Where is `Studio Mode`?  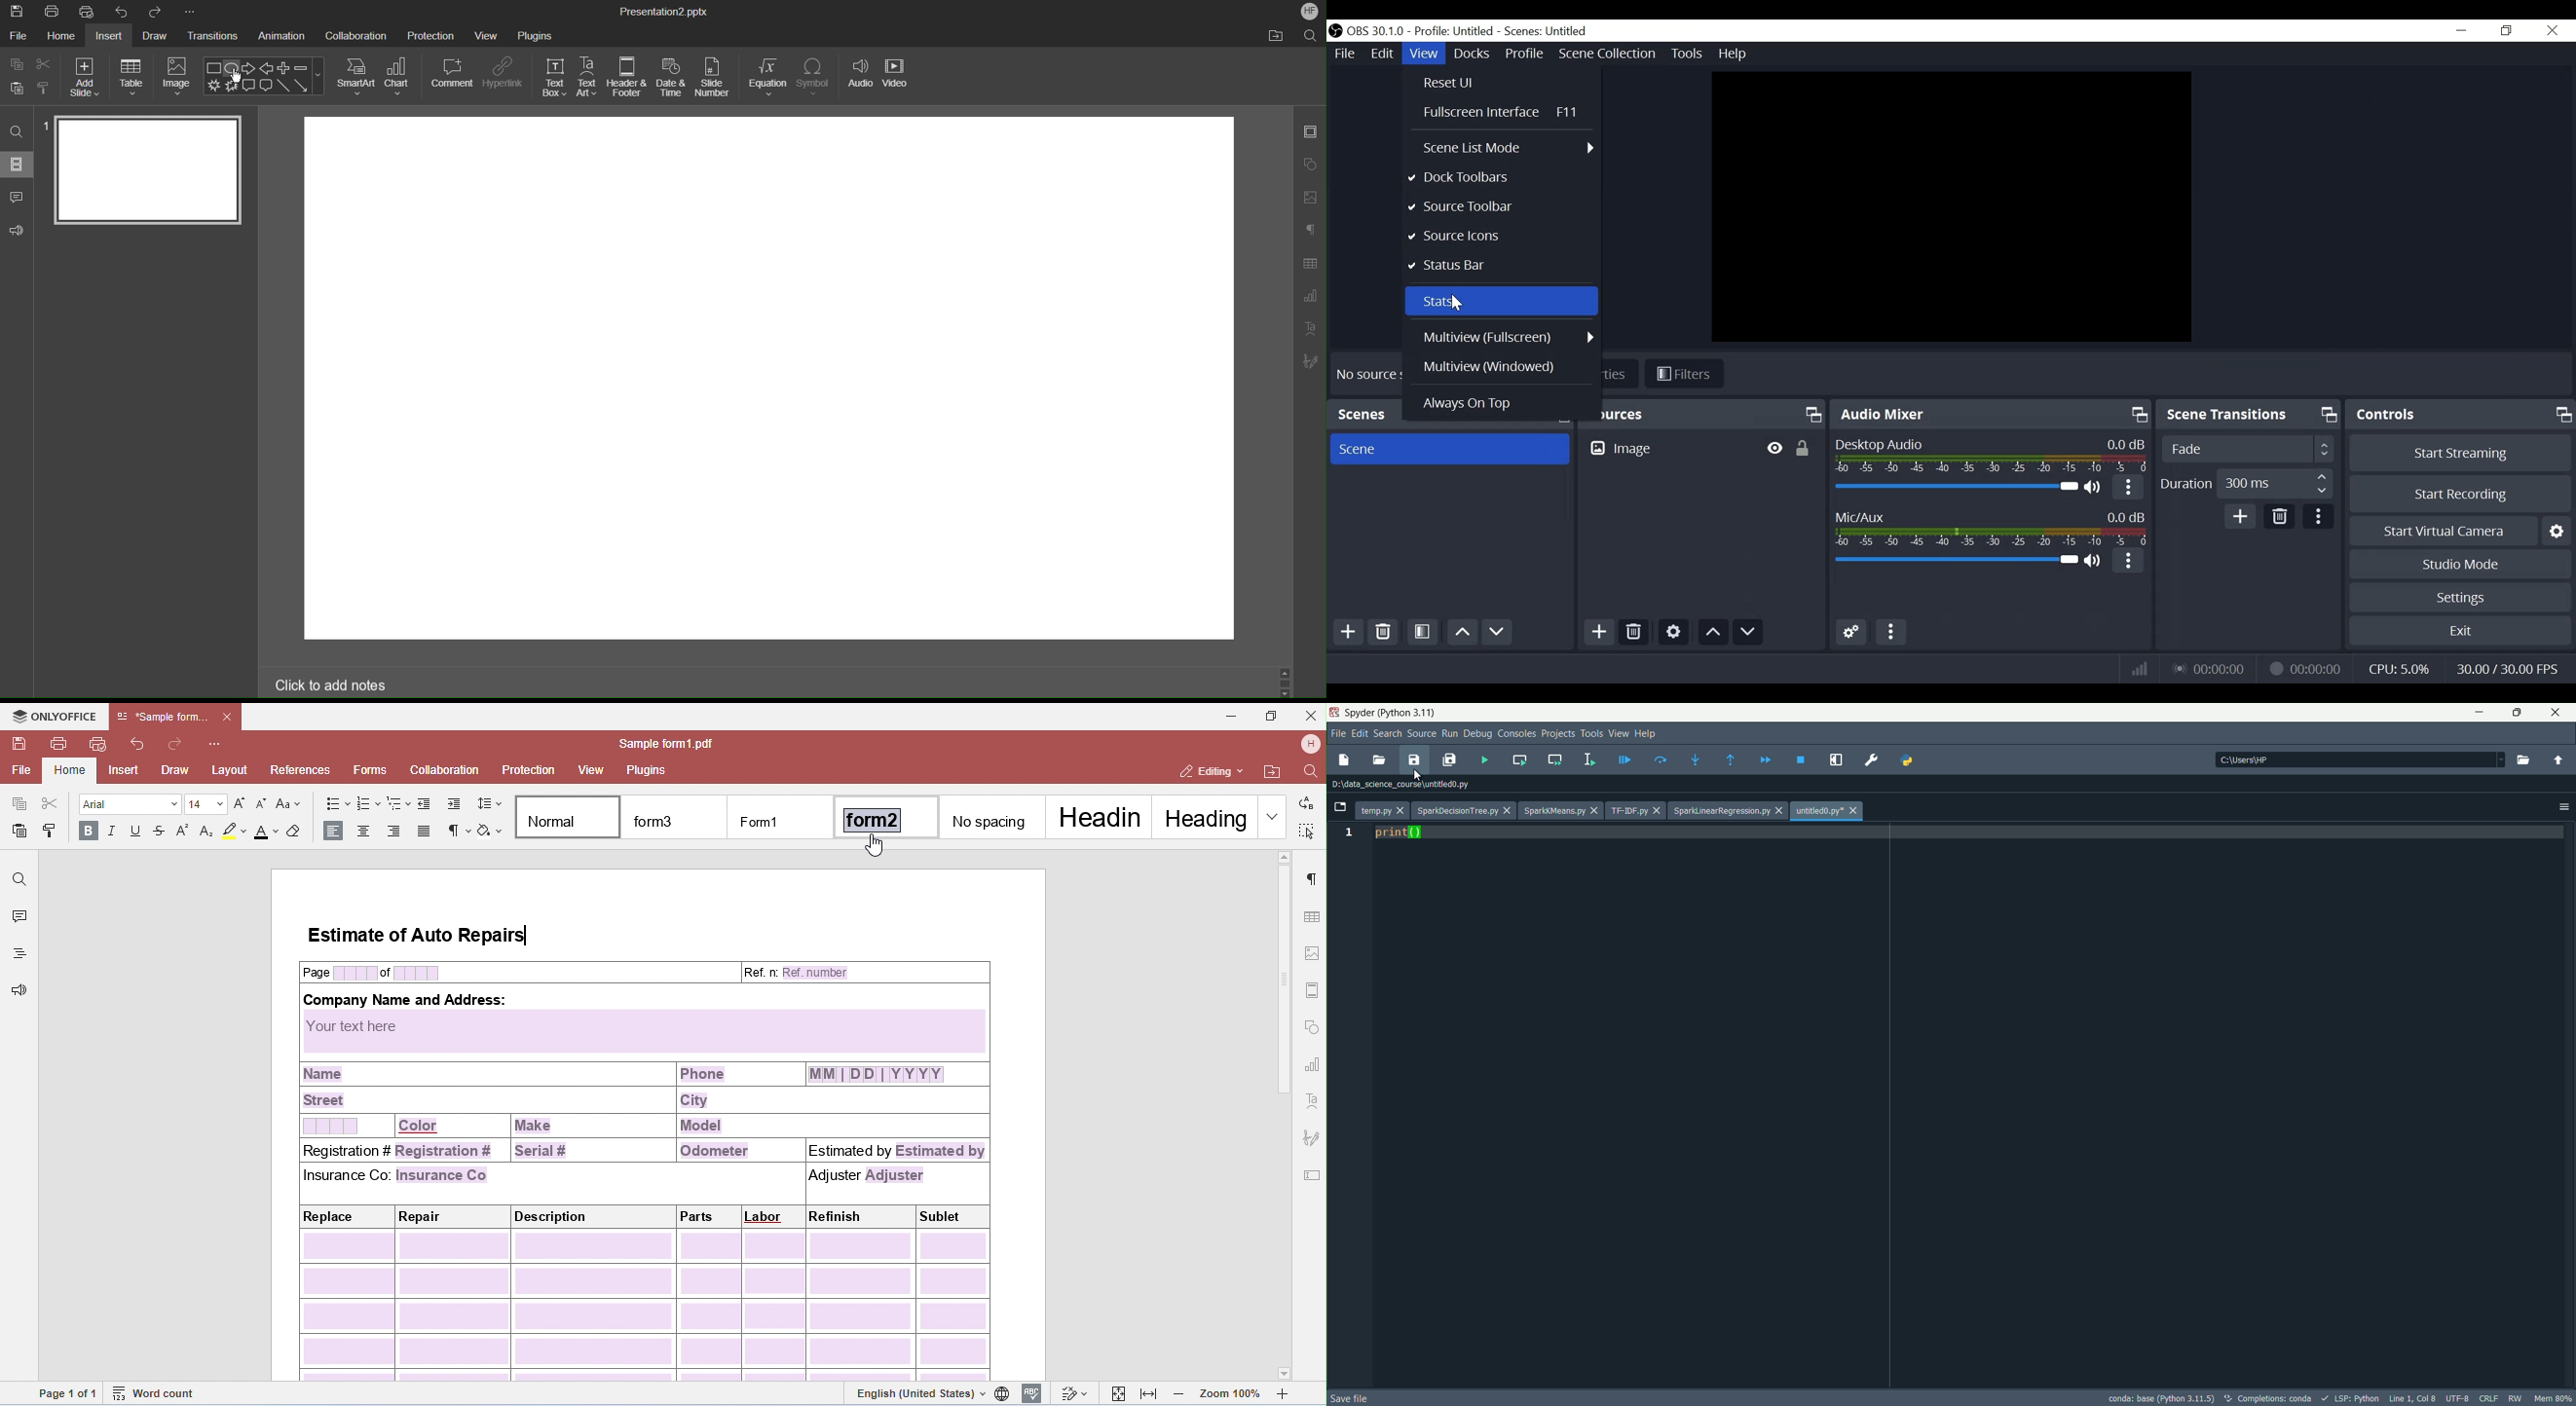
Studio Mode is located at coordinates (2462, 566).